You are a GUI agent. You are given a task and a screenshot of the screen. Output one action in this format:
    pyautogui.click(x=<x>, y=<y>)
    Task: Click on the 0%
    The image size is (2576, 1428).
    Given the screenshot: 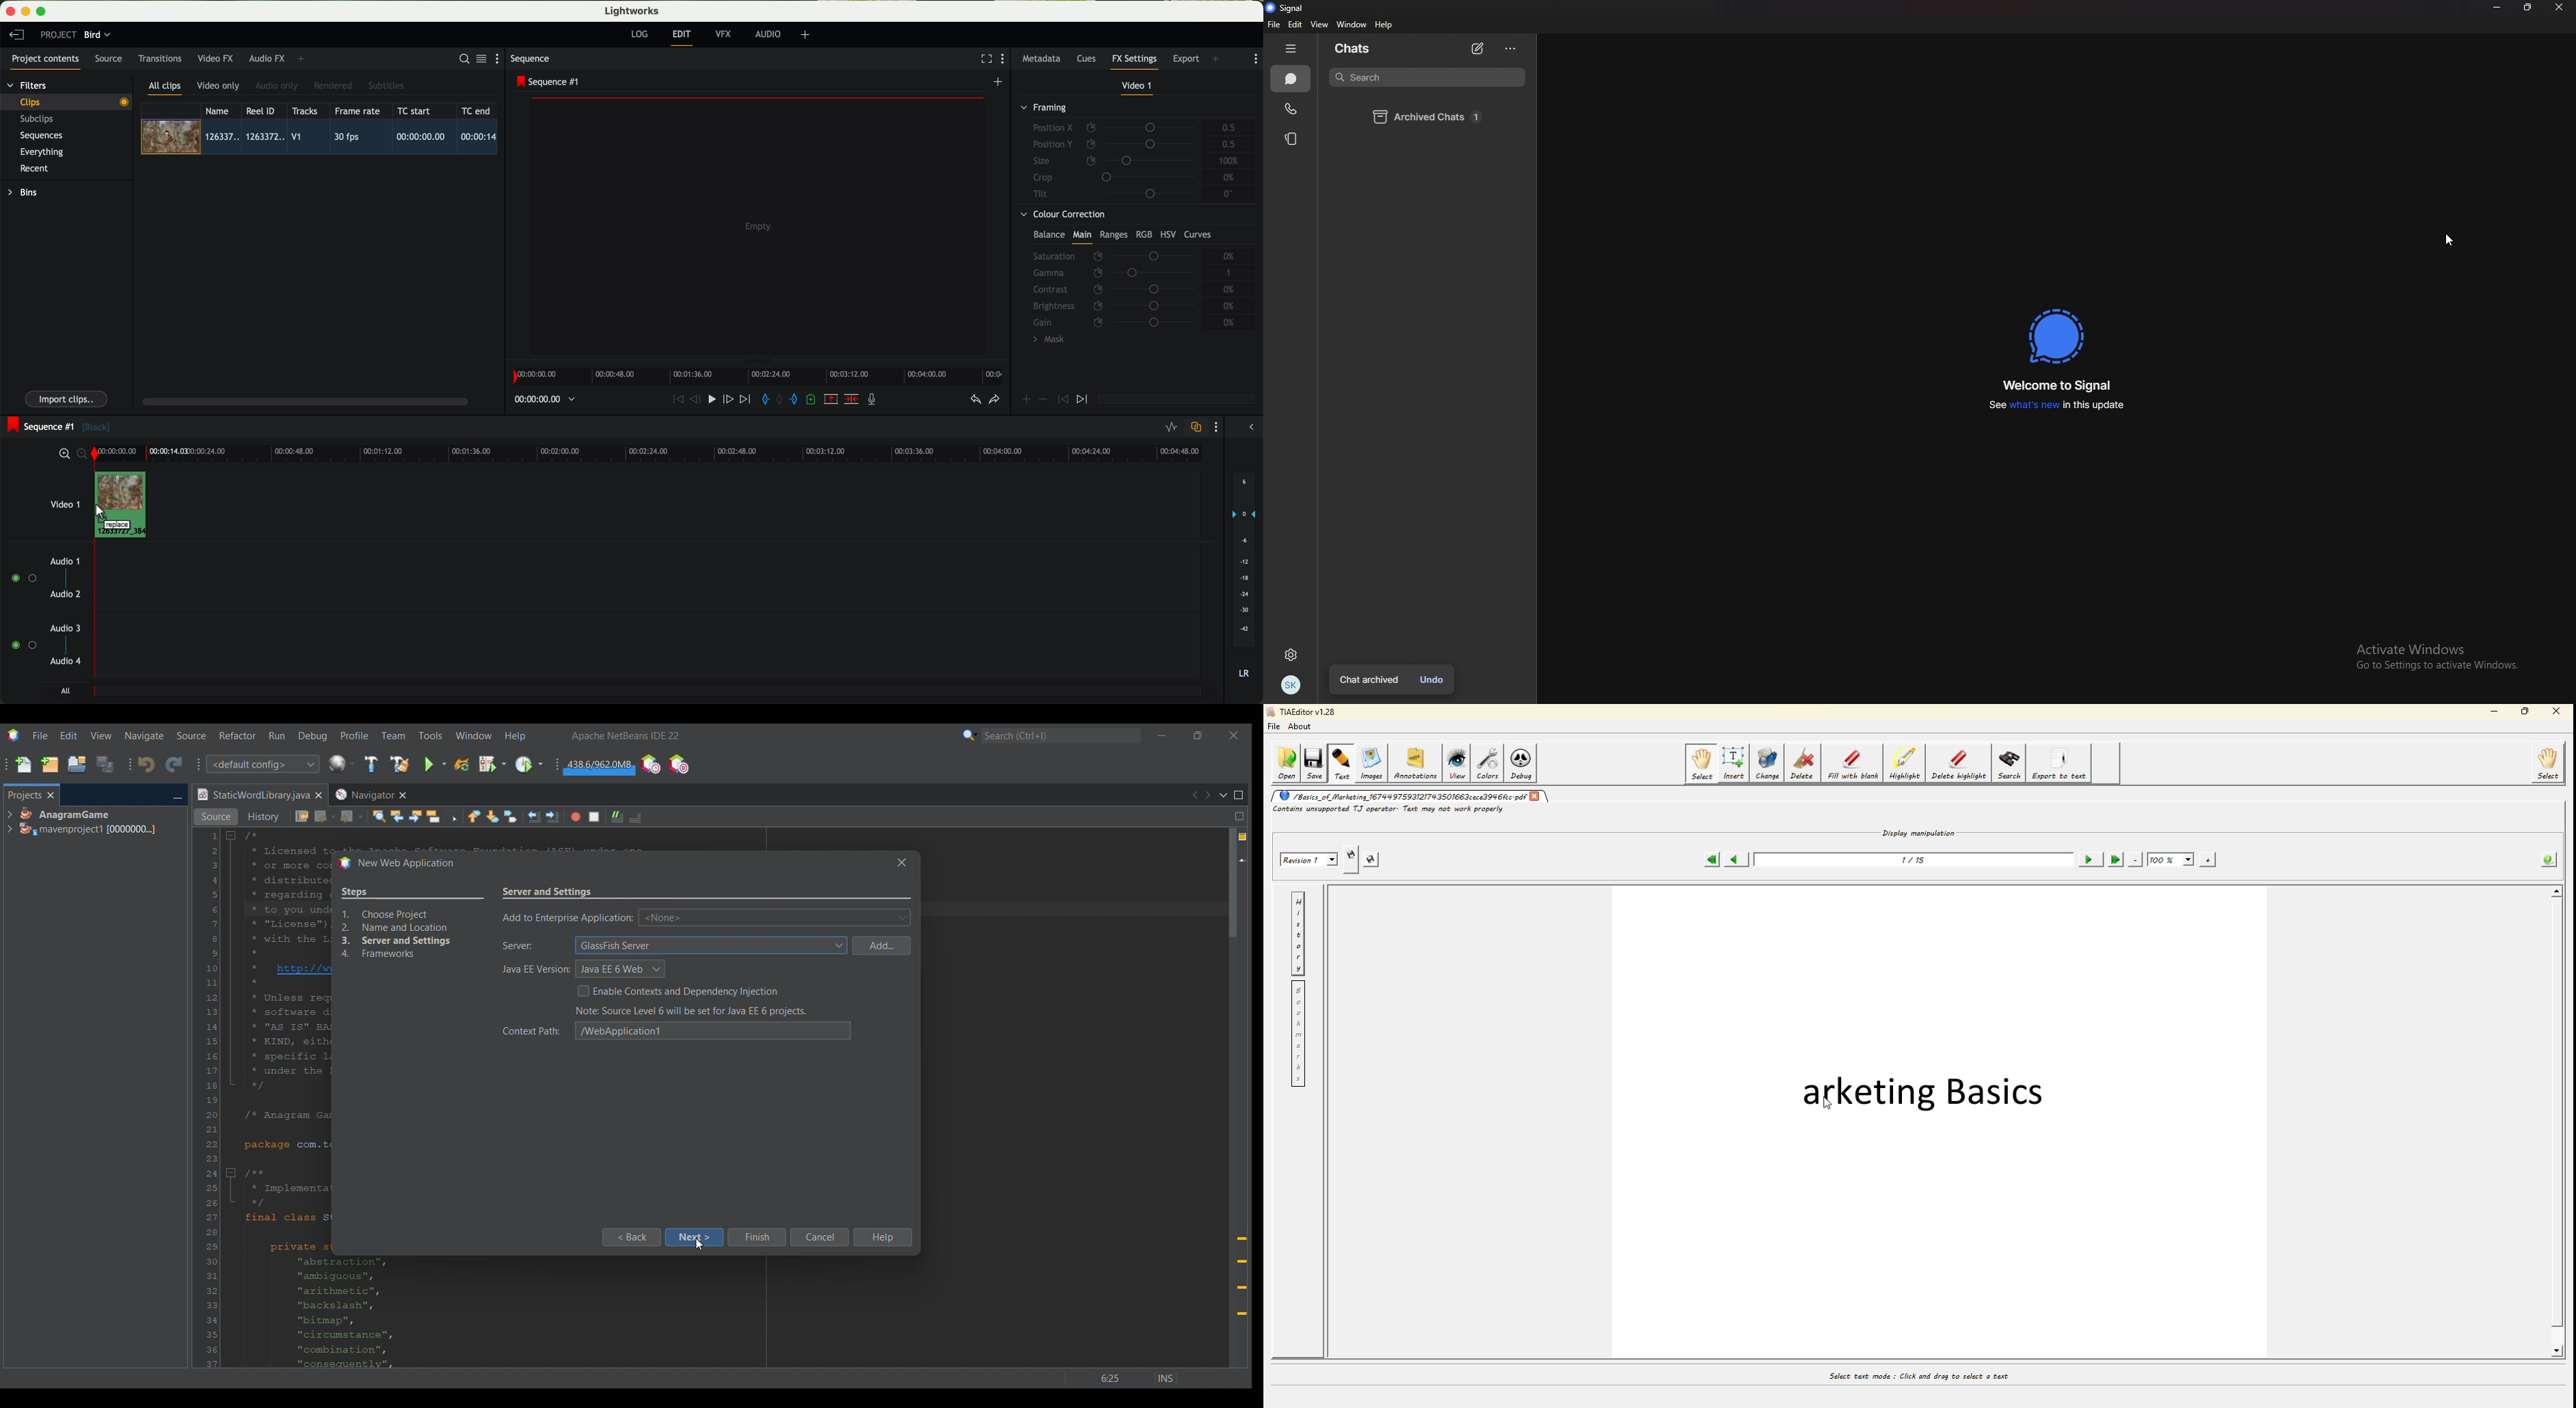 What is the action you would take?
    pyautogui.click(x=1230, y=178)
    